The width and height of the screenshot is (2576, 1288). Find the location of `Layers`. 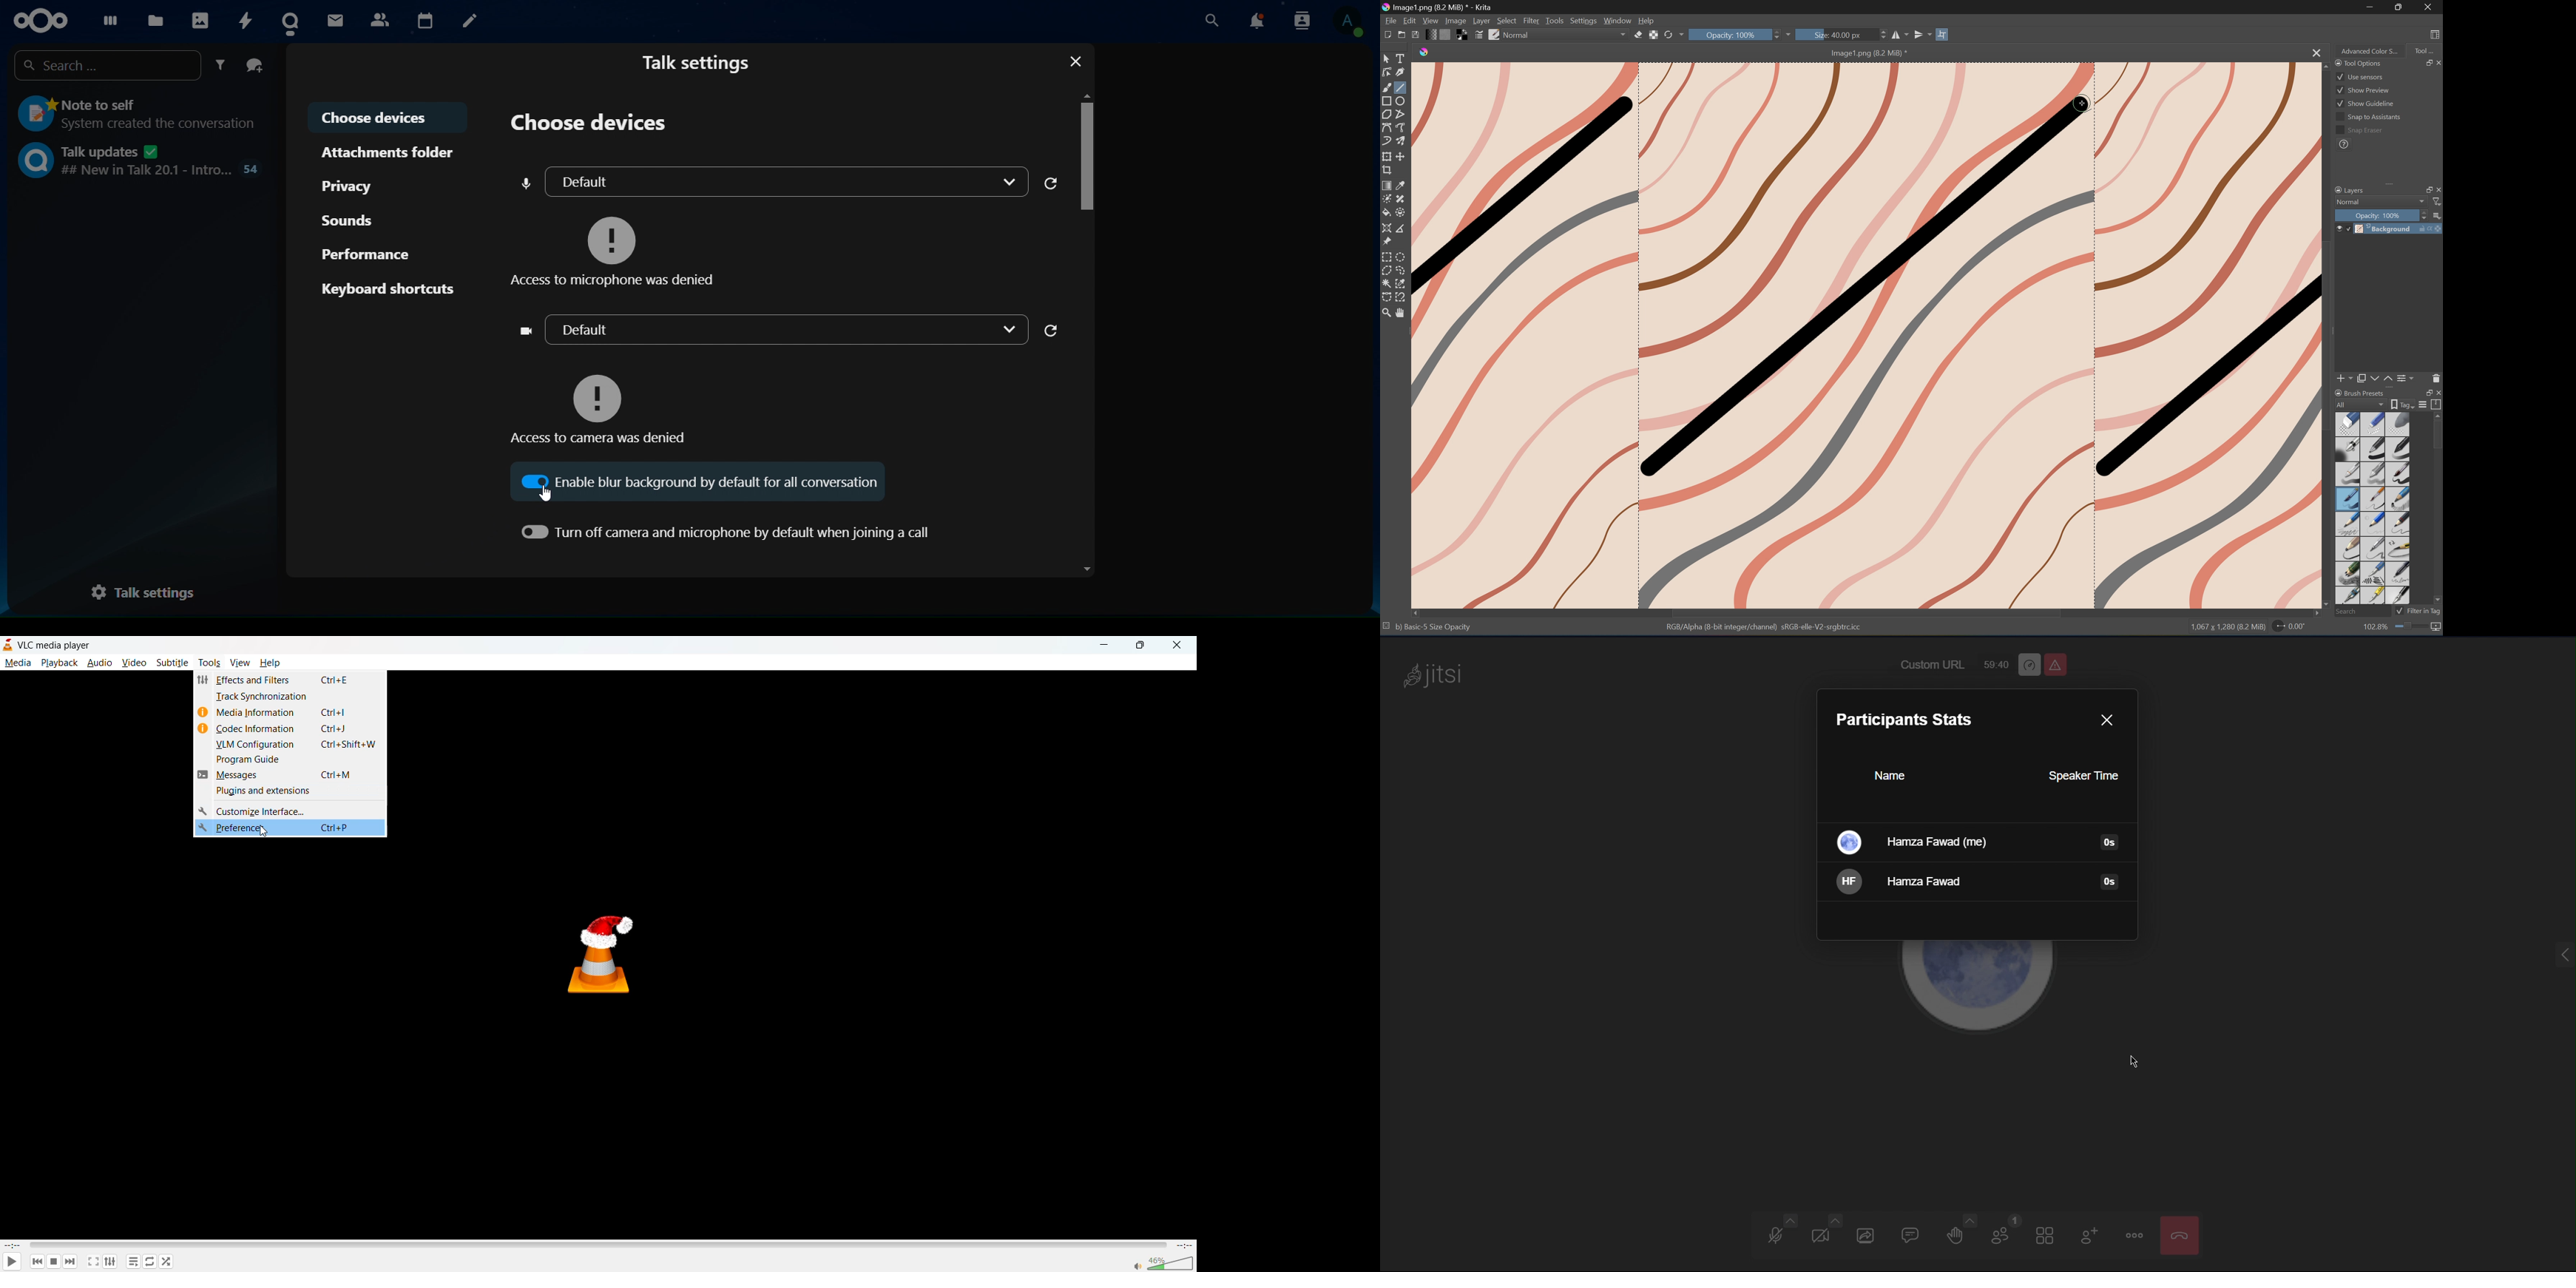

Layers is located at coordinates (2349, 189).